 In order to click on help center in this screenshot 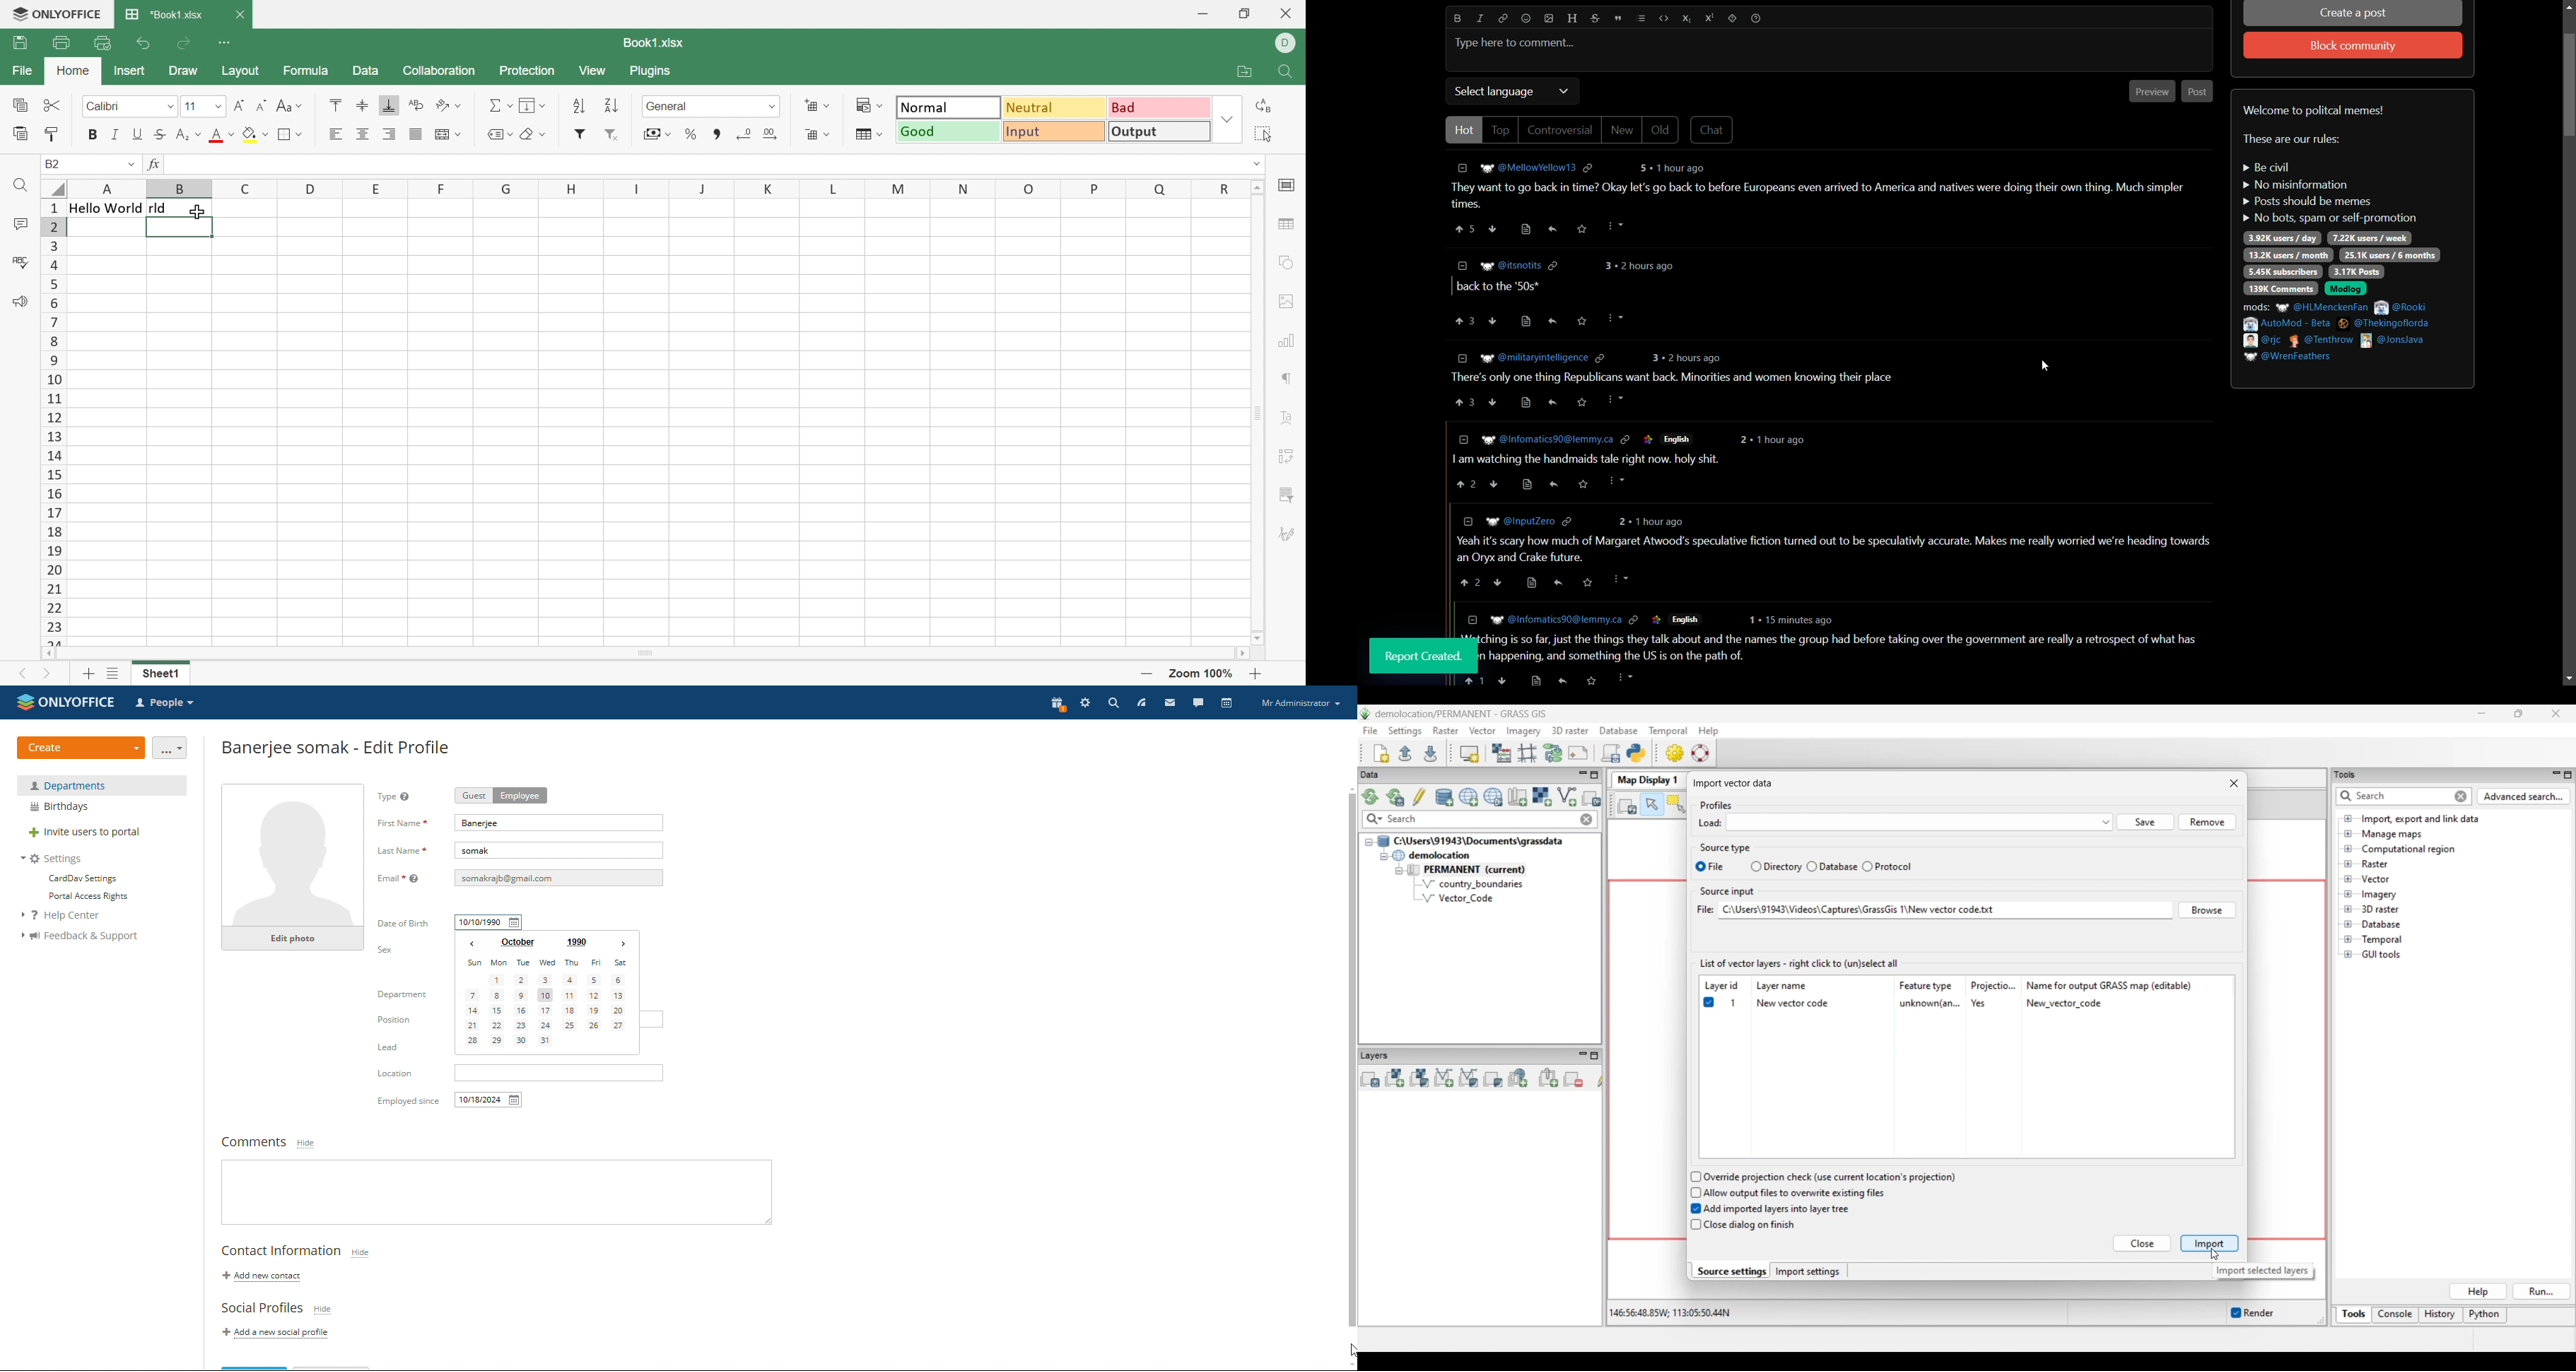, I will do `click(69, 916)`.